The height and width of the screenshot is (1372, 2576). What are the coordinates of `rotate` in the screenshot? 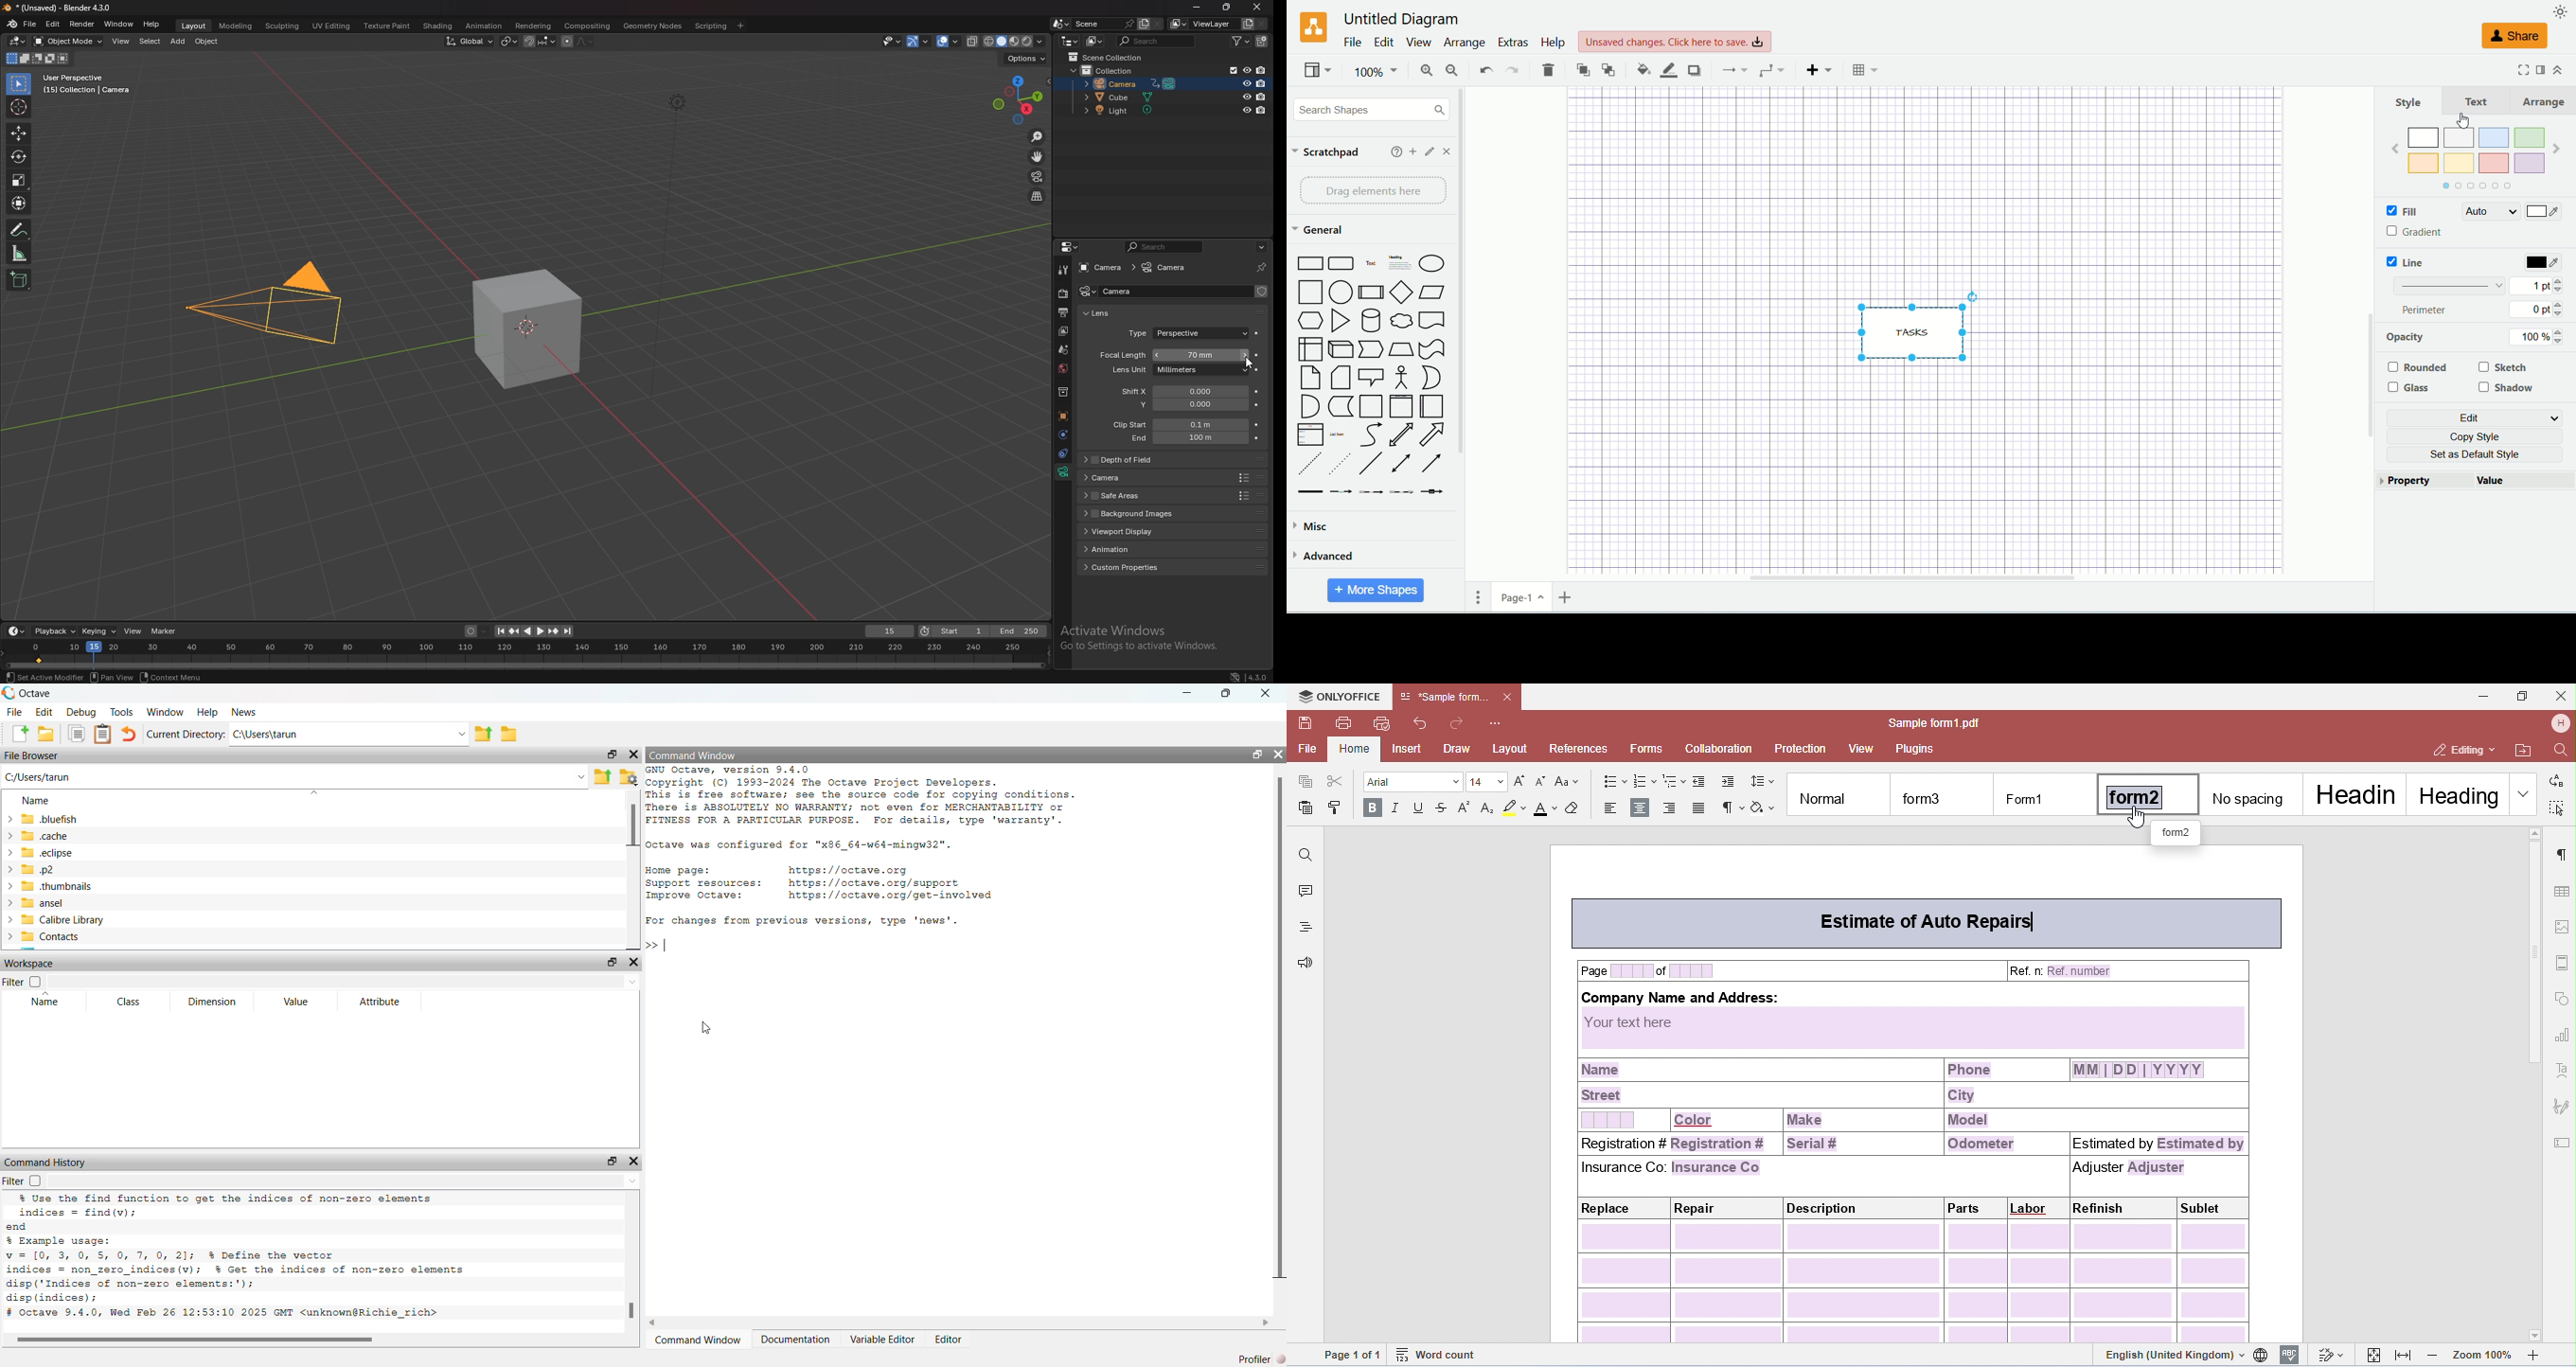 It's located at (18, 157).